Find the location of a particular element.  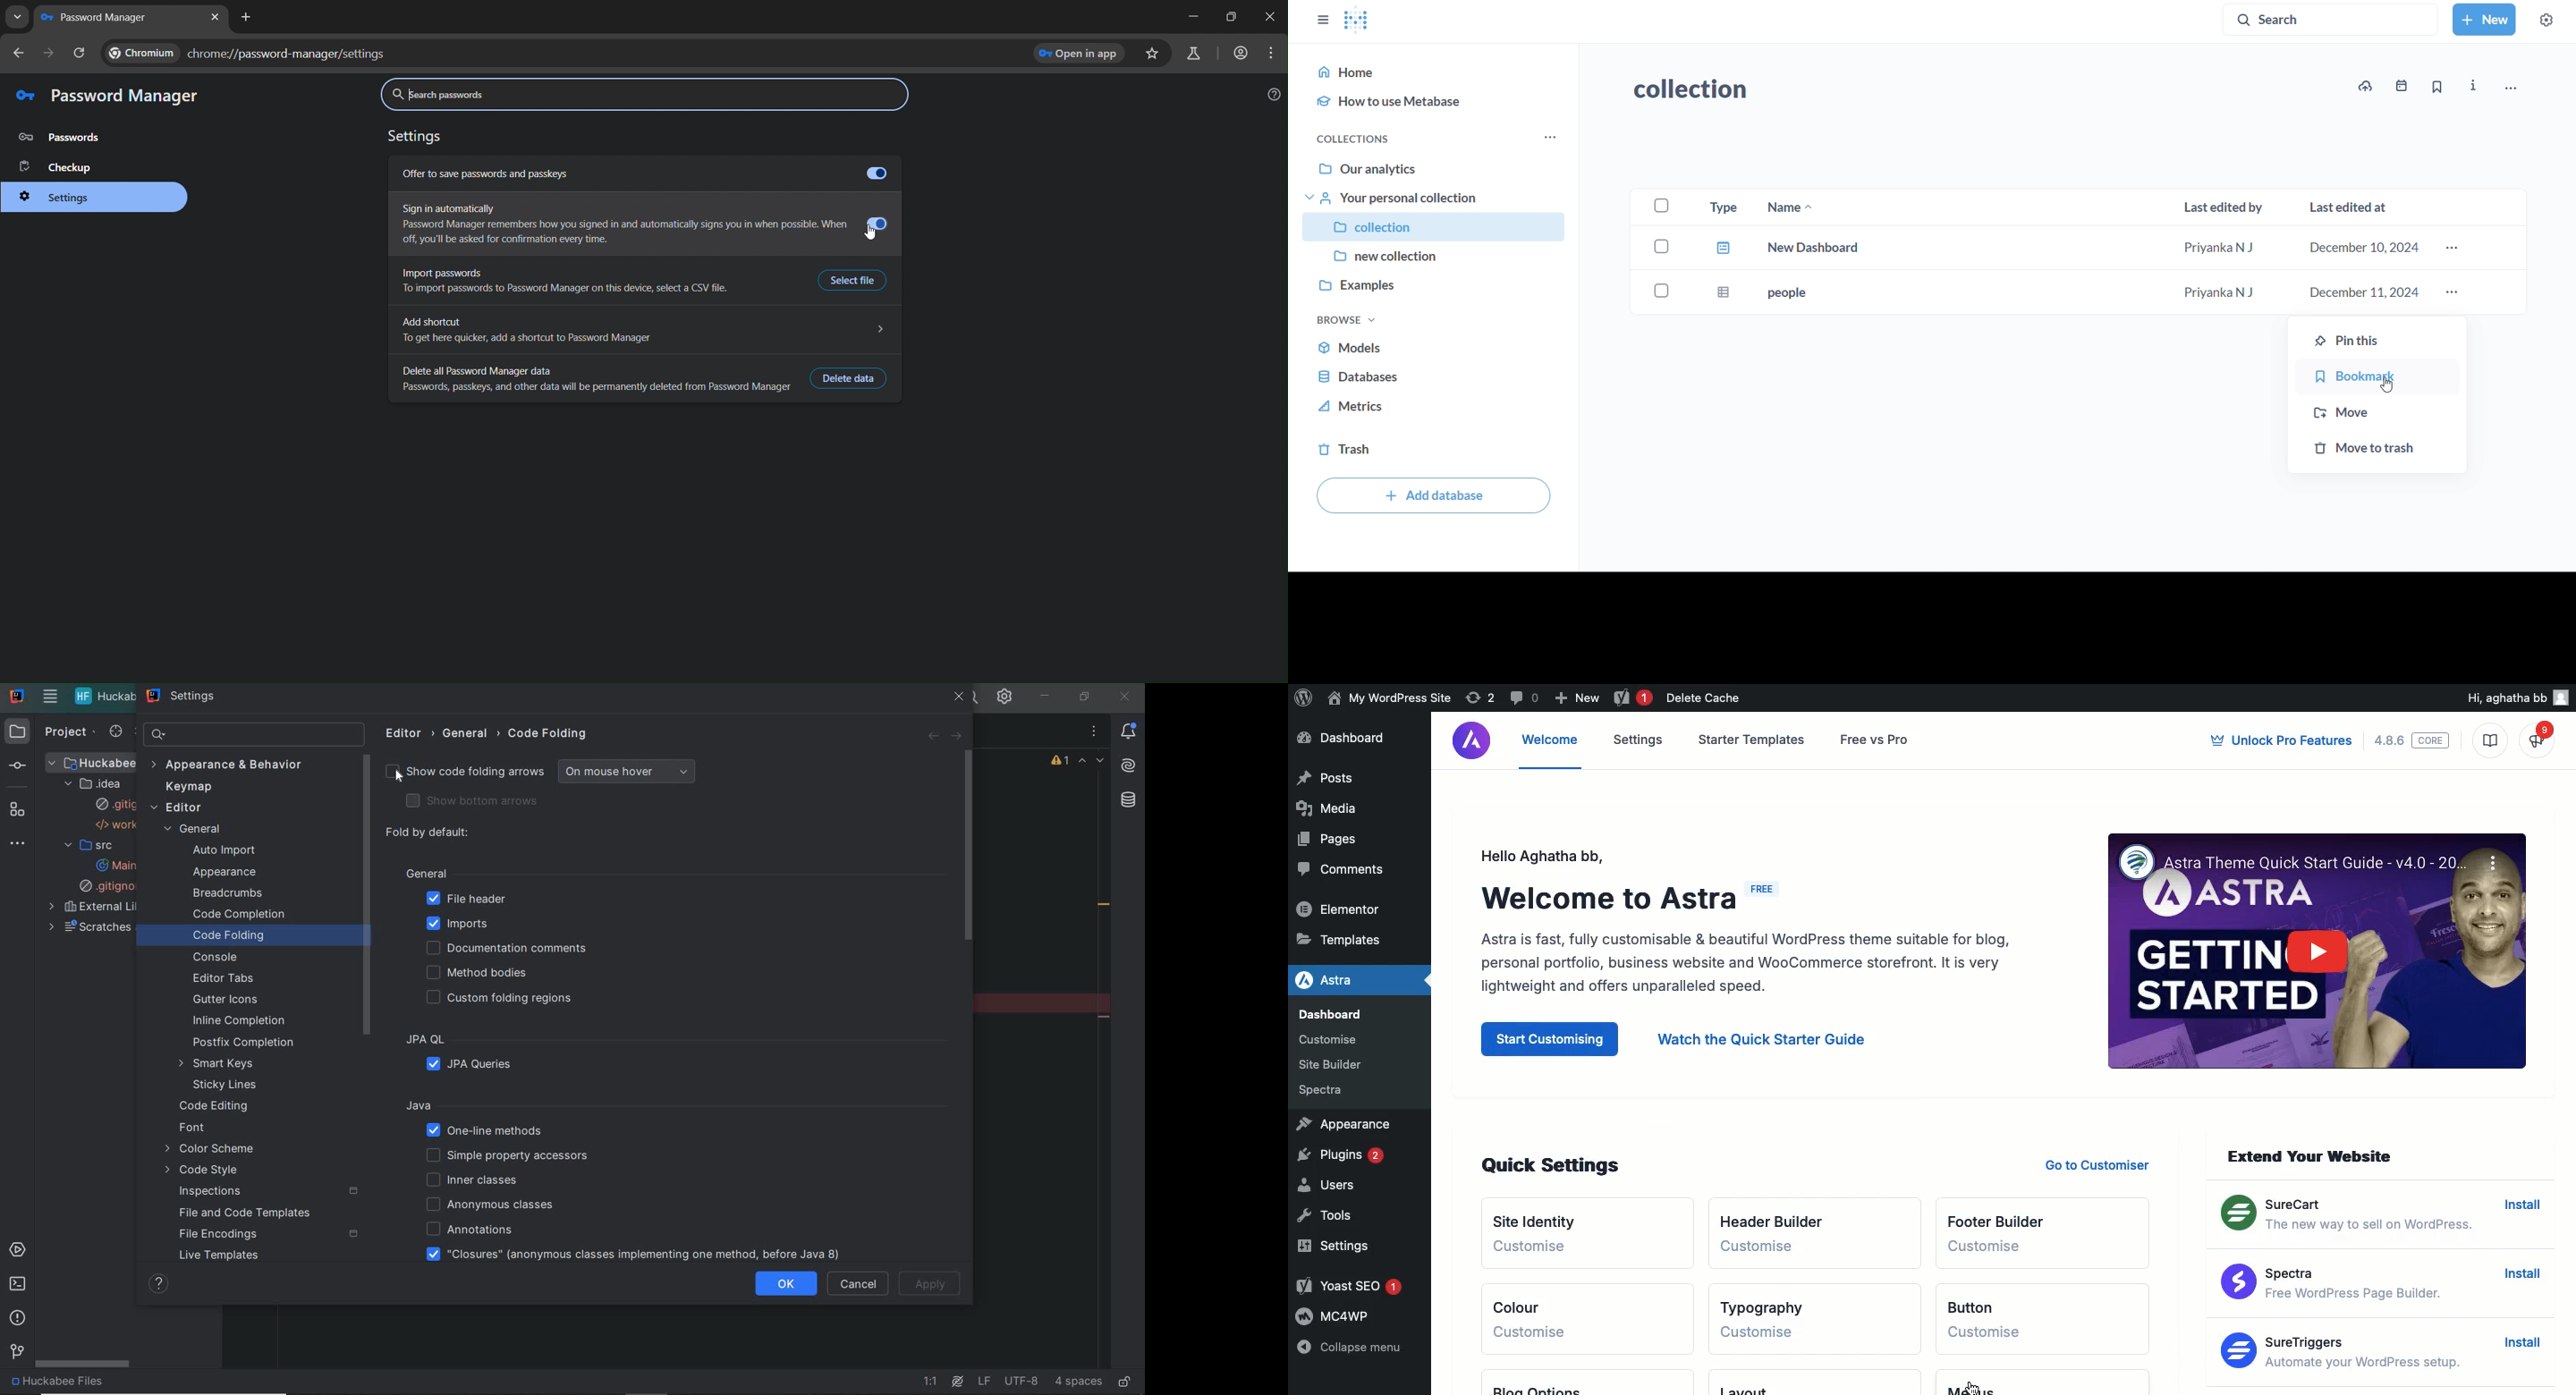

Unlock pro features is located at coordinates (2280, 741).